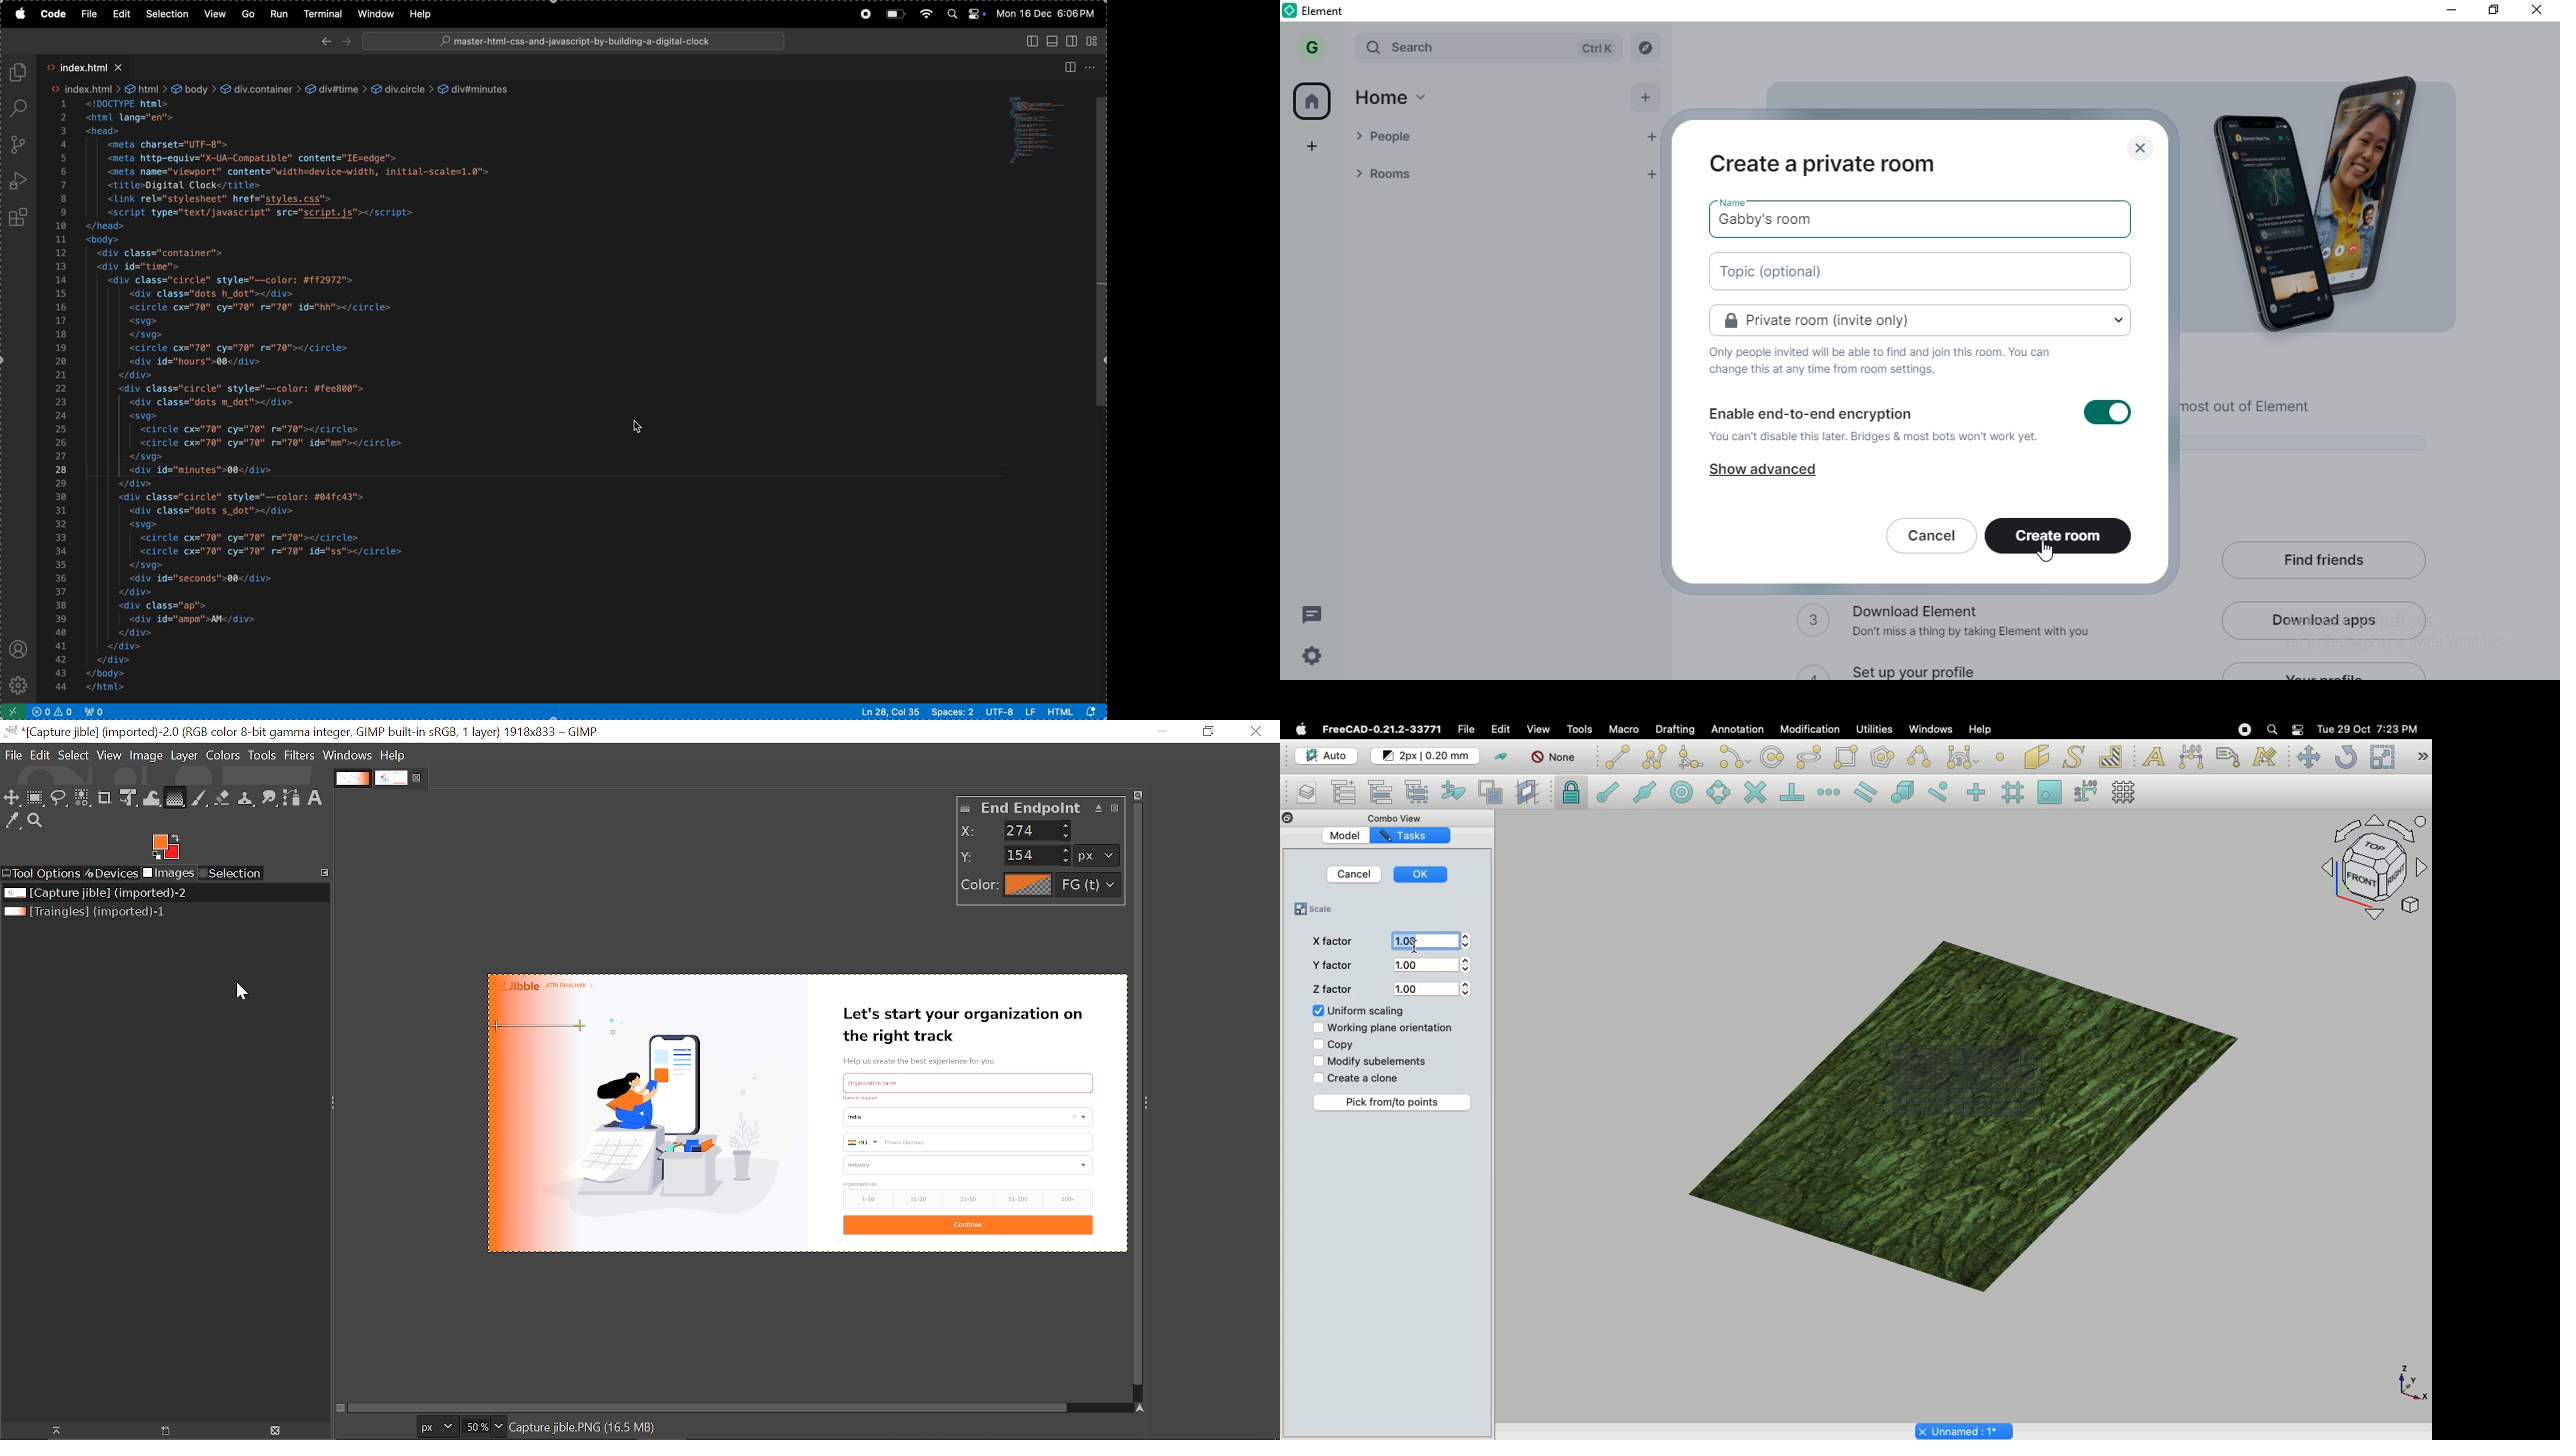 This screenshot has height=1456, width=2576. I want to click on Snap grid, so click(2014, 792).